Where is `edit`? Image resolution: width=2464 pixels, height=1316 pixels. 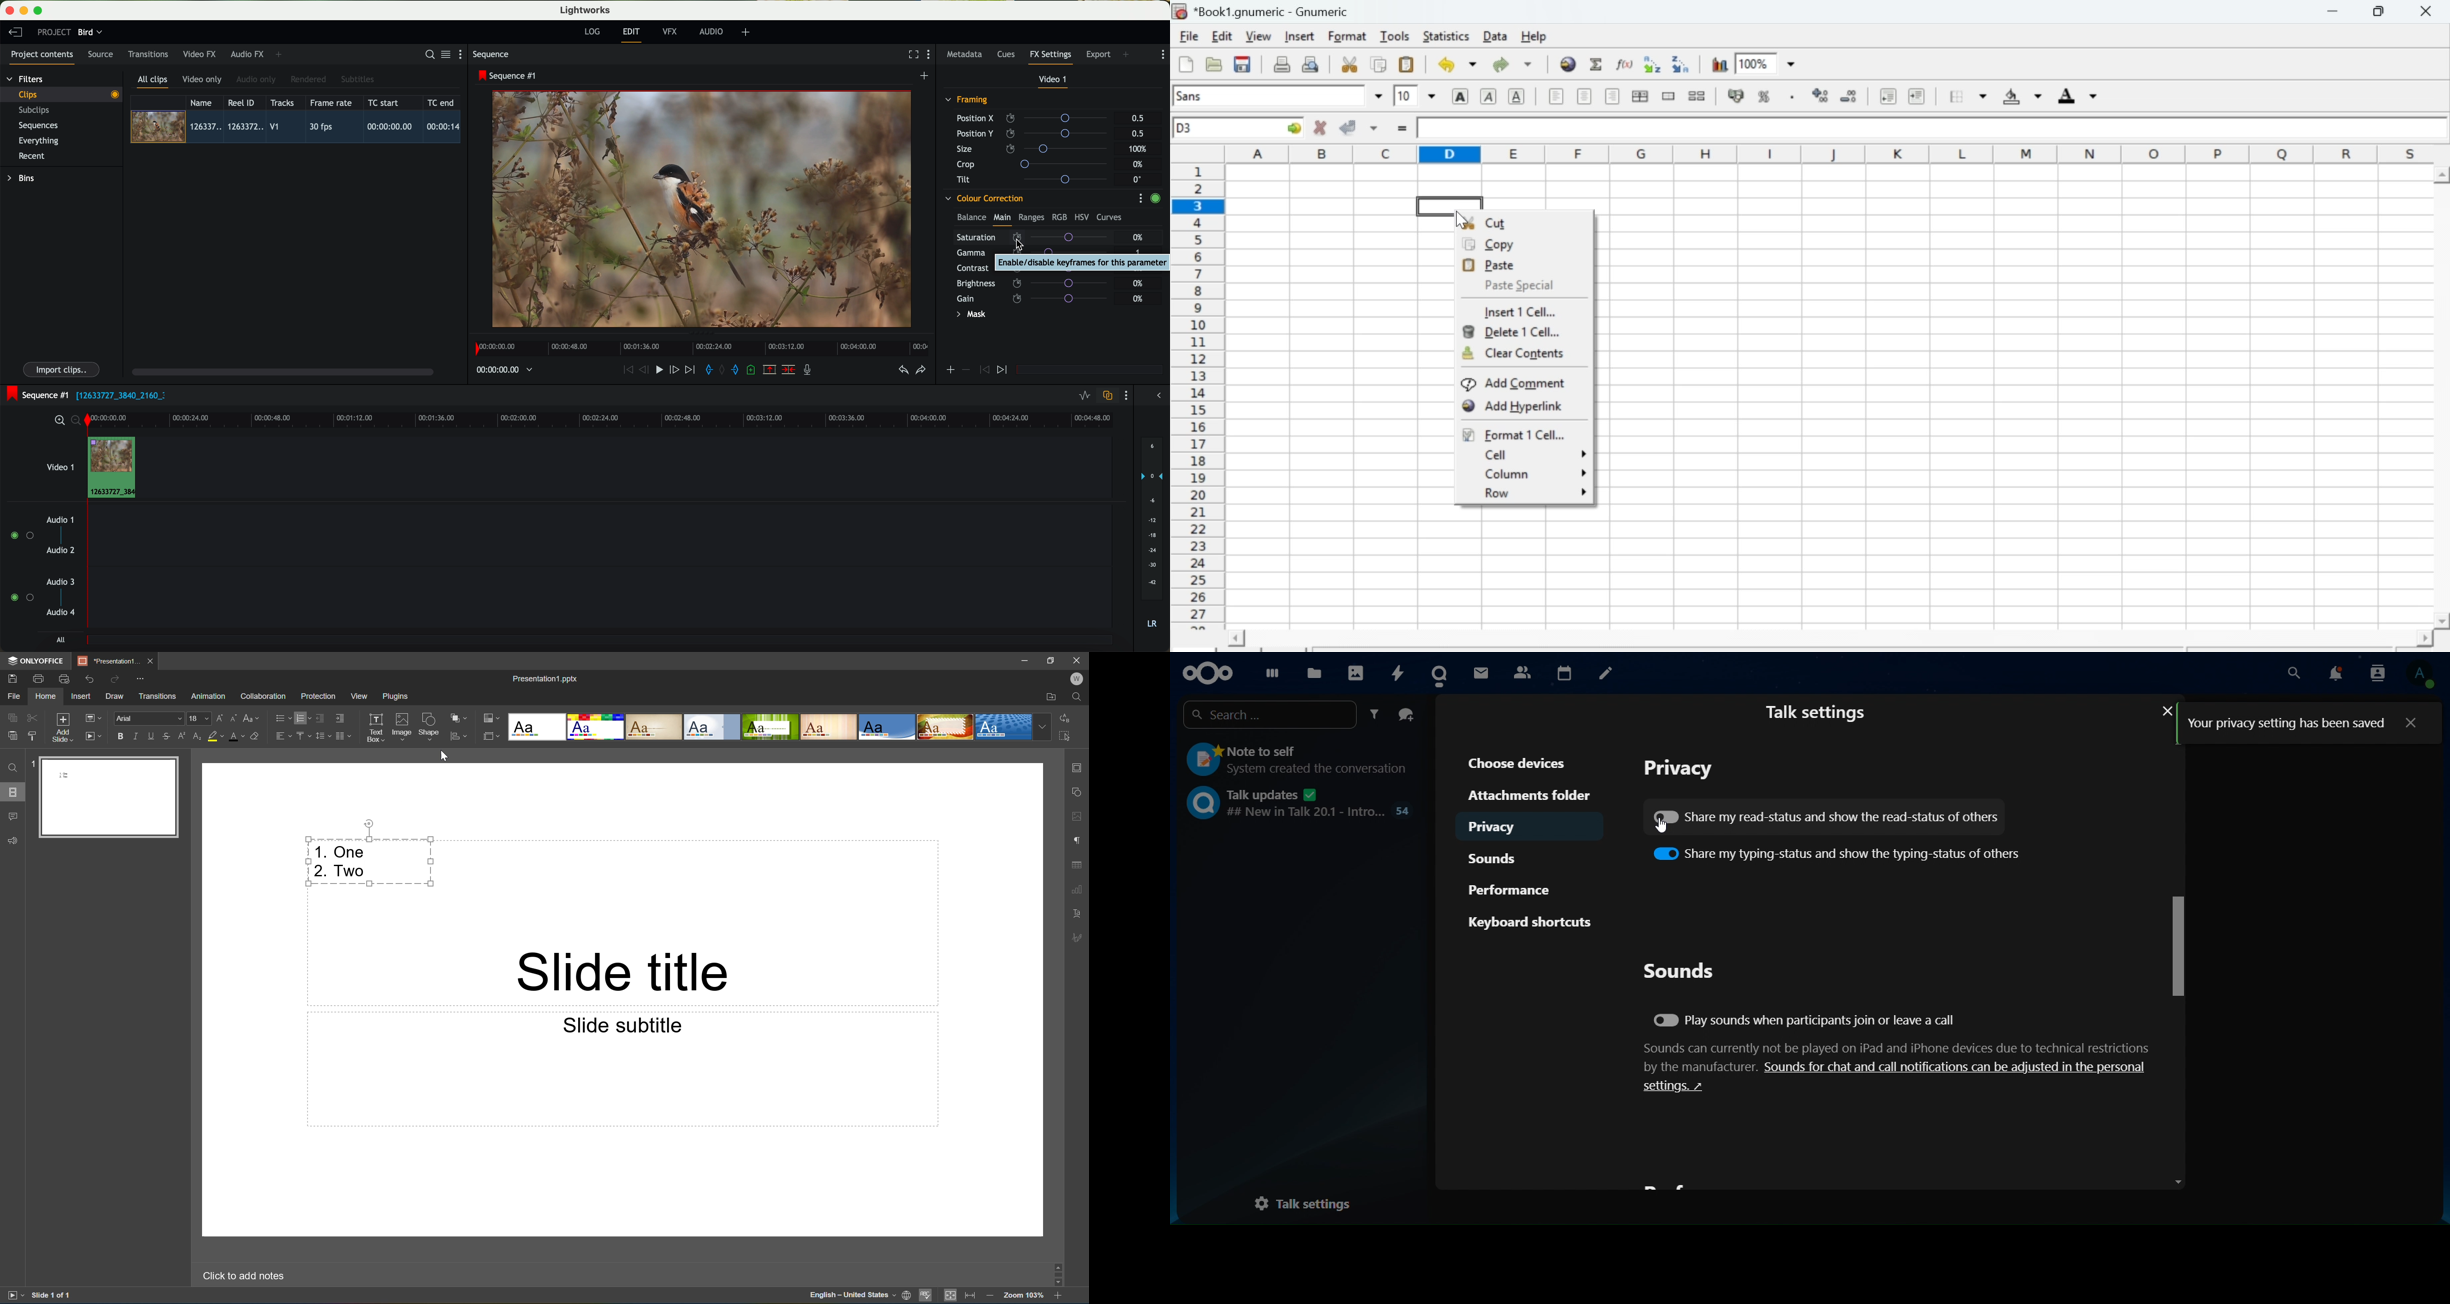
edit is located at coordinates (632, 34).